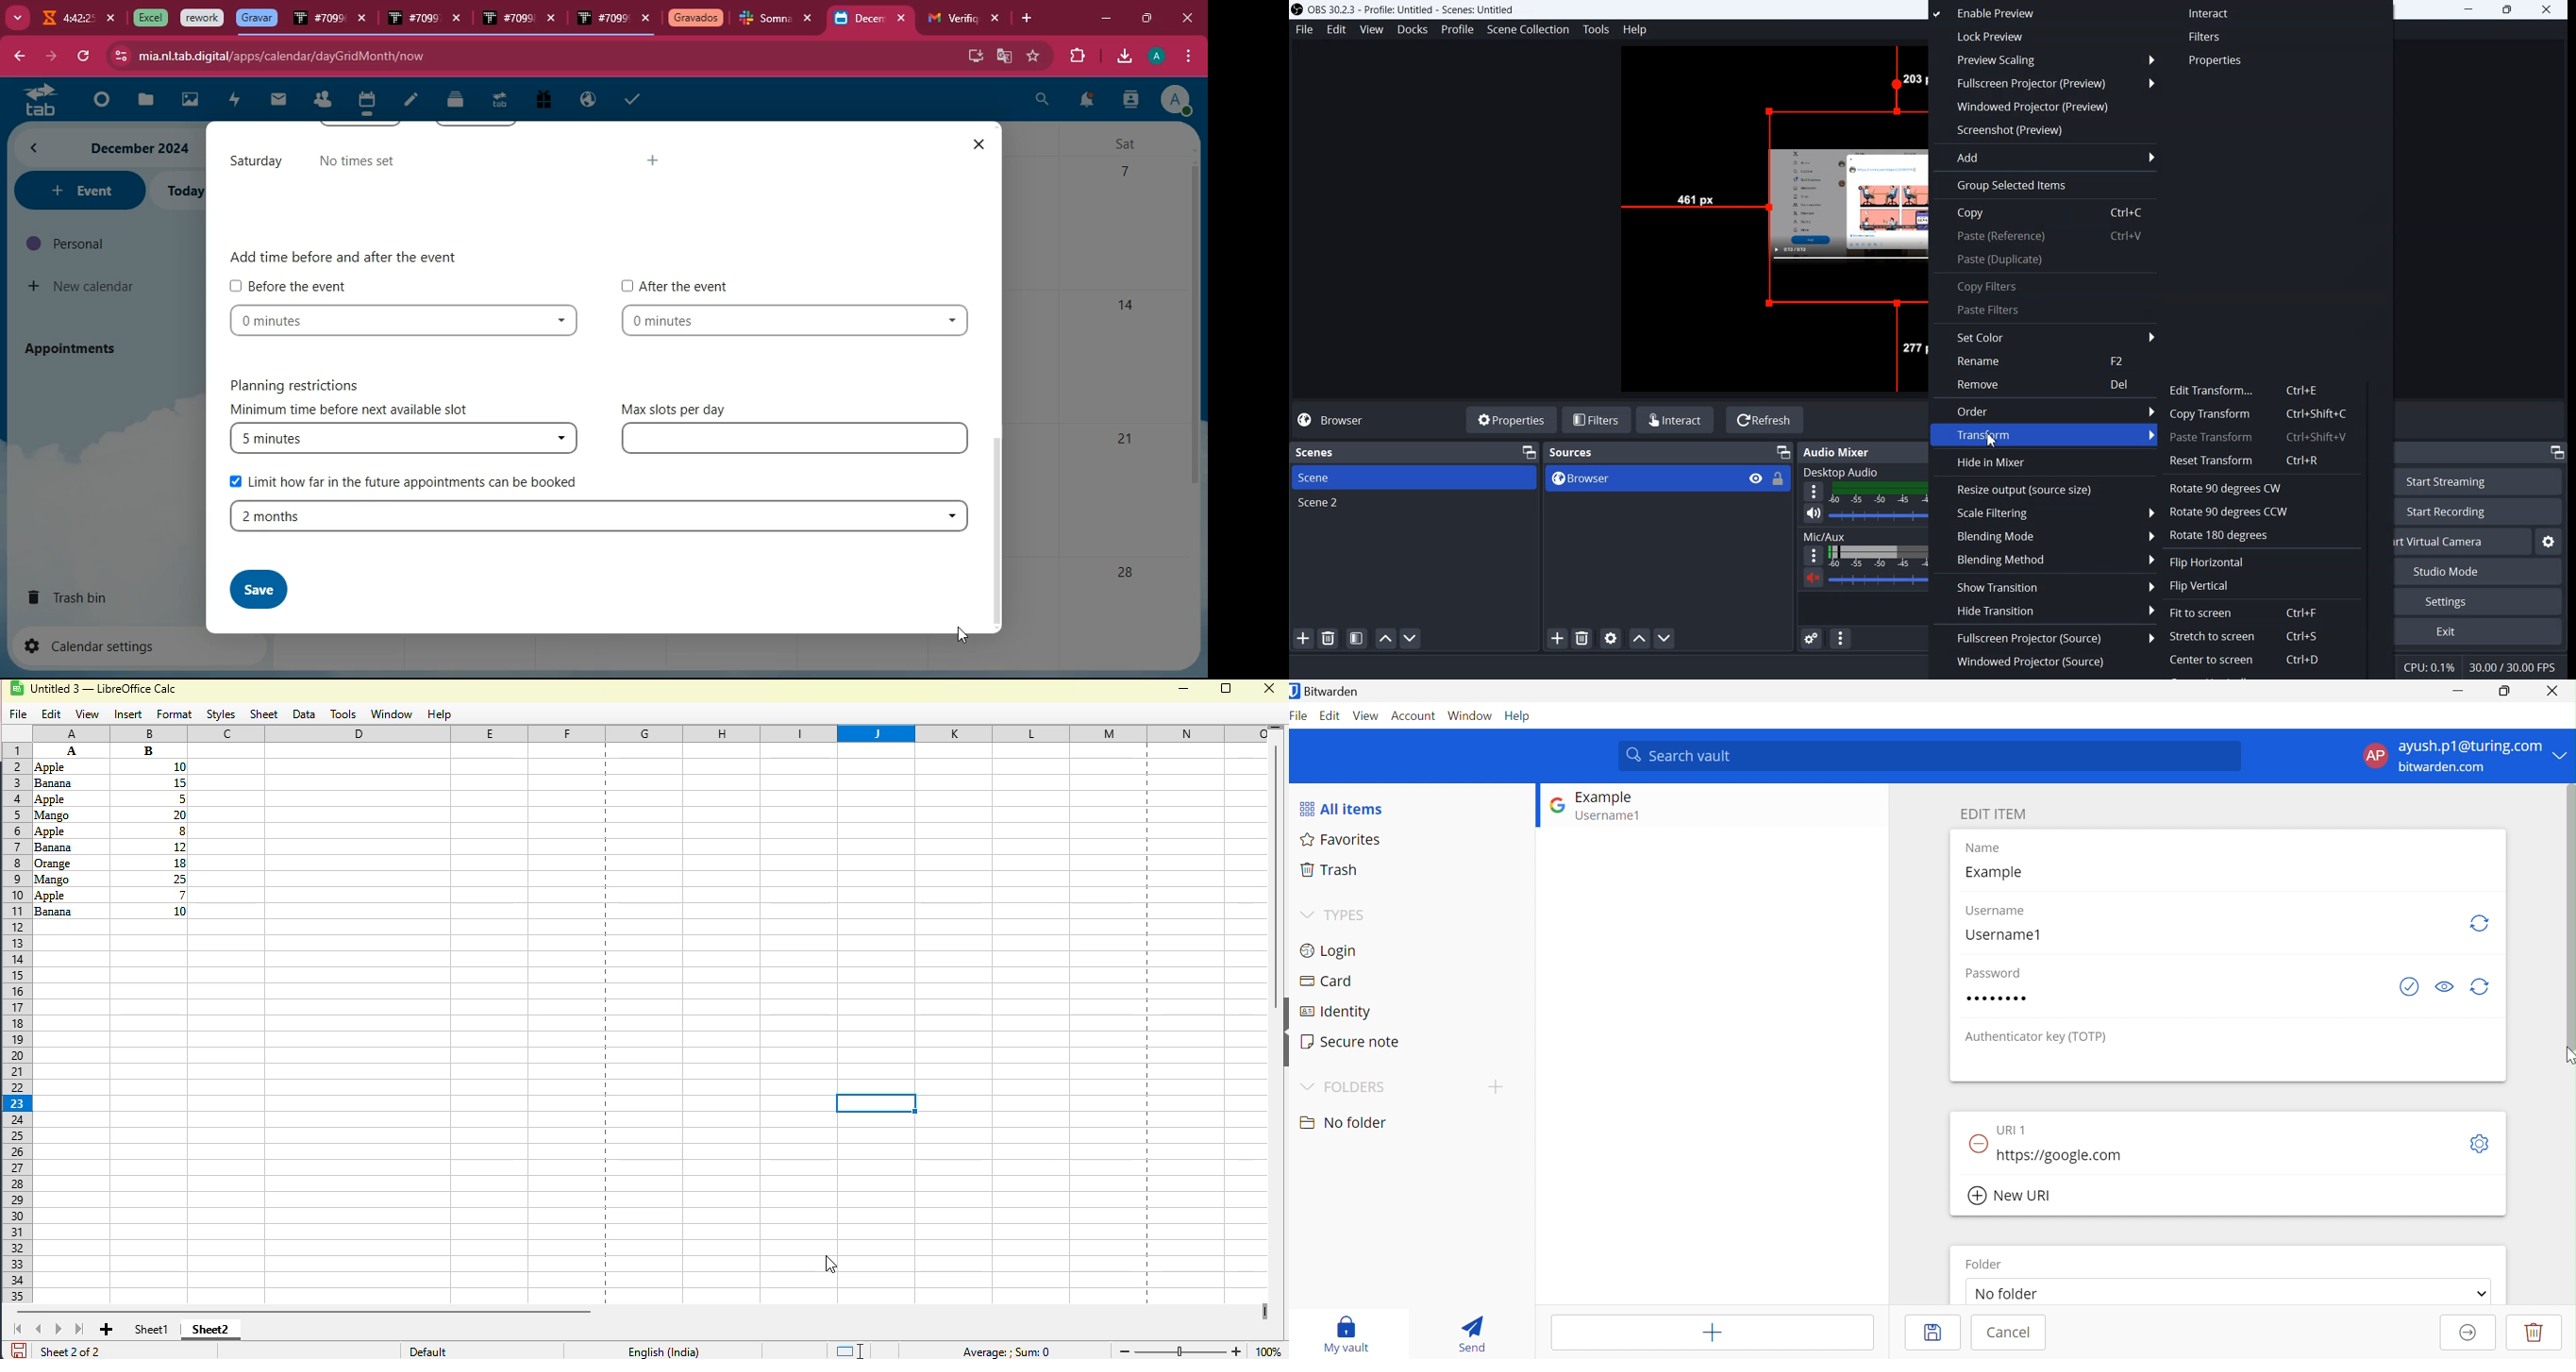  Describe the element at coordinates (183, 191) in the screenshot. I see `today` at that location.